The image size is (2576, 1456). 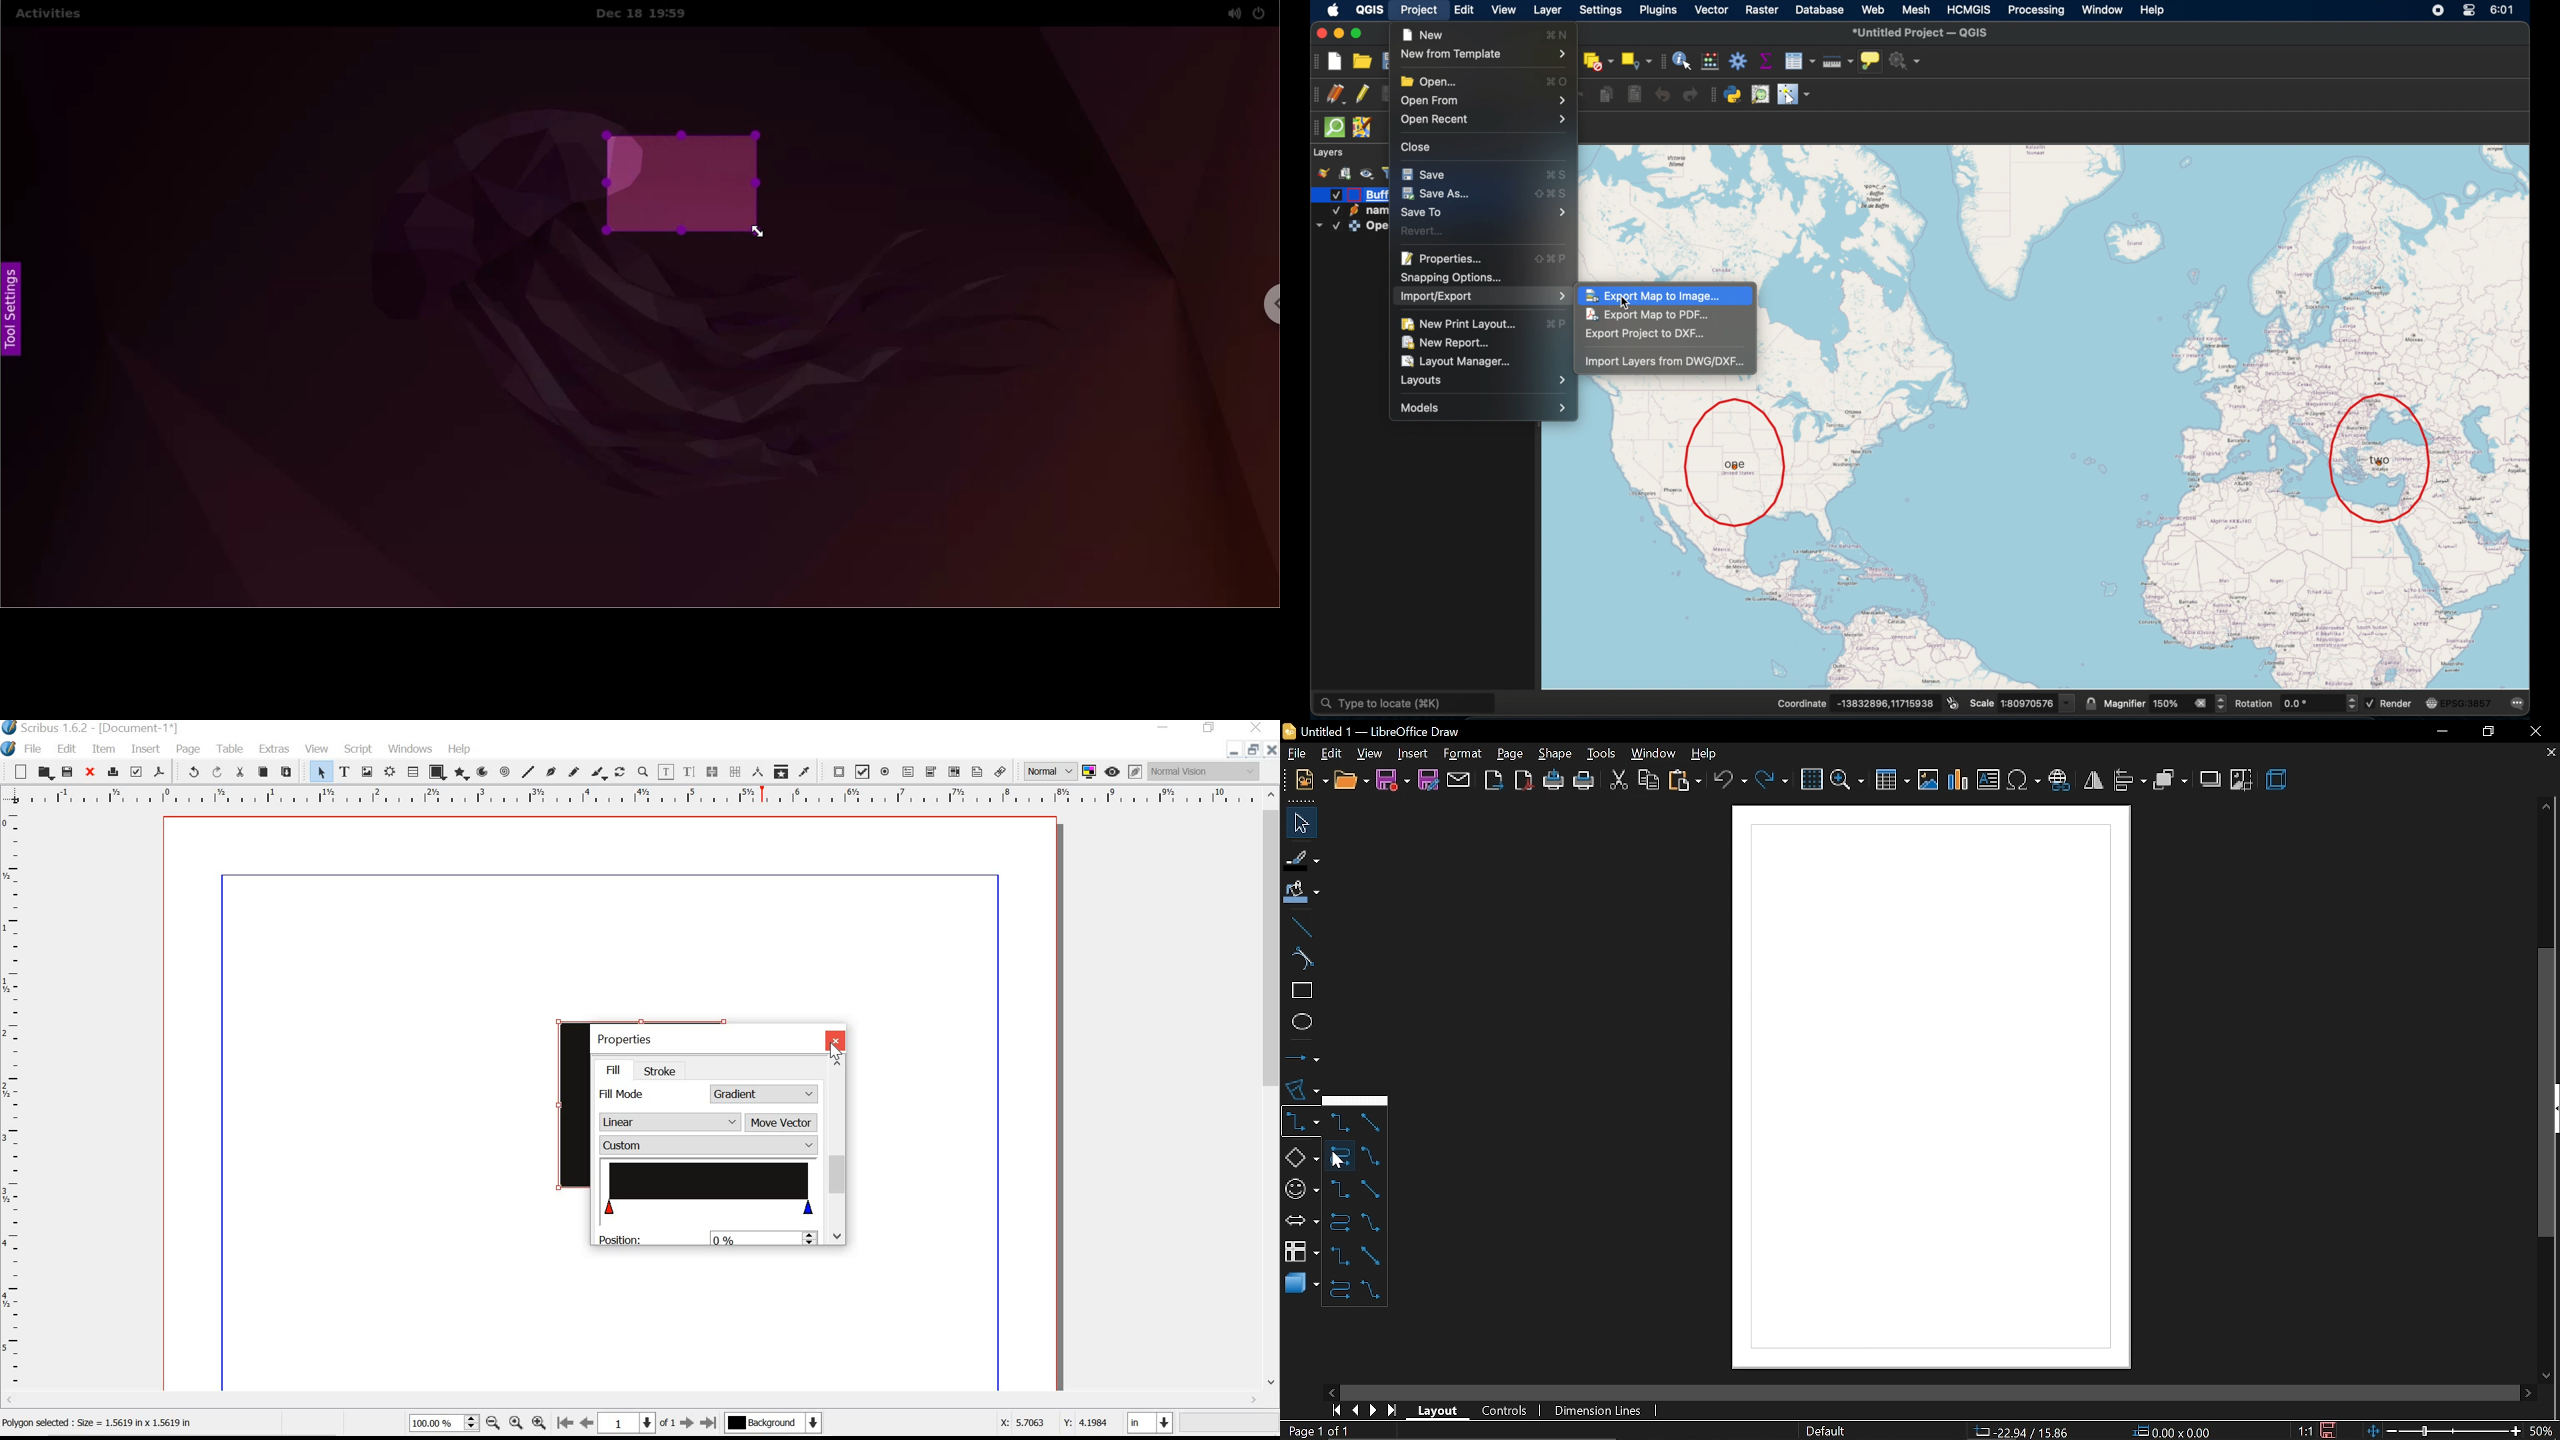 What do you see at coordinates (2209, 779) in the screenshot?
I see `shadow` at bounding box center [2209, 779].